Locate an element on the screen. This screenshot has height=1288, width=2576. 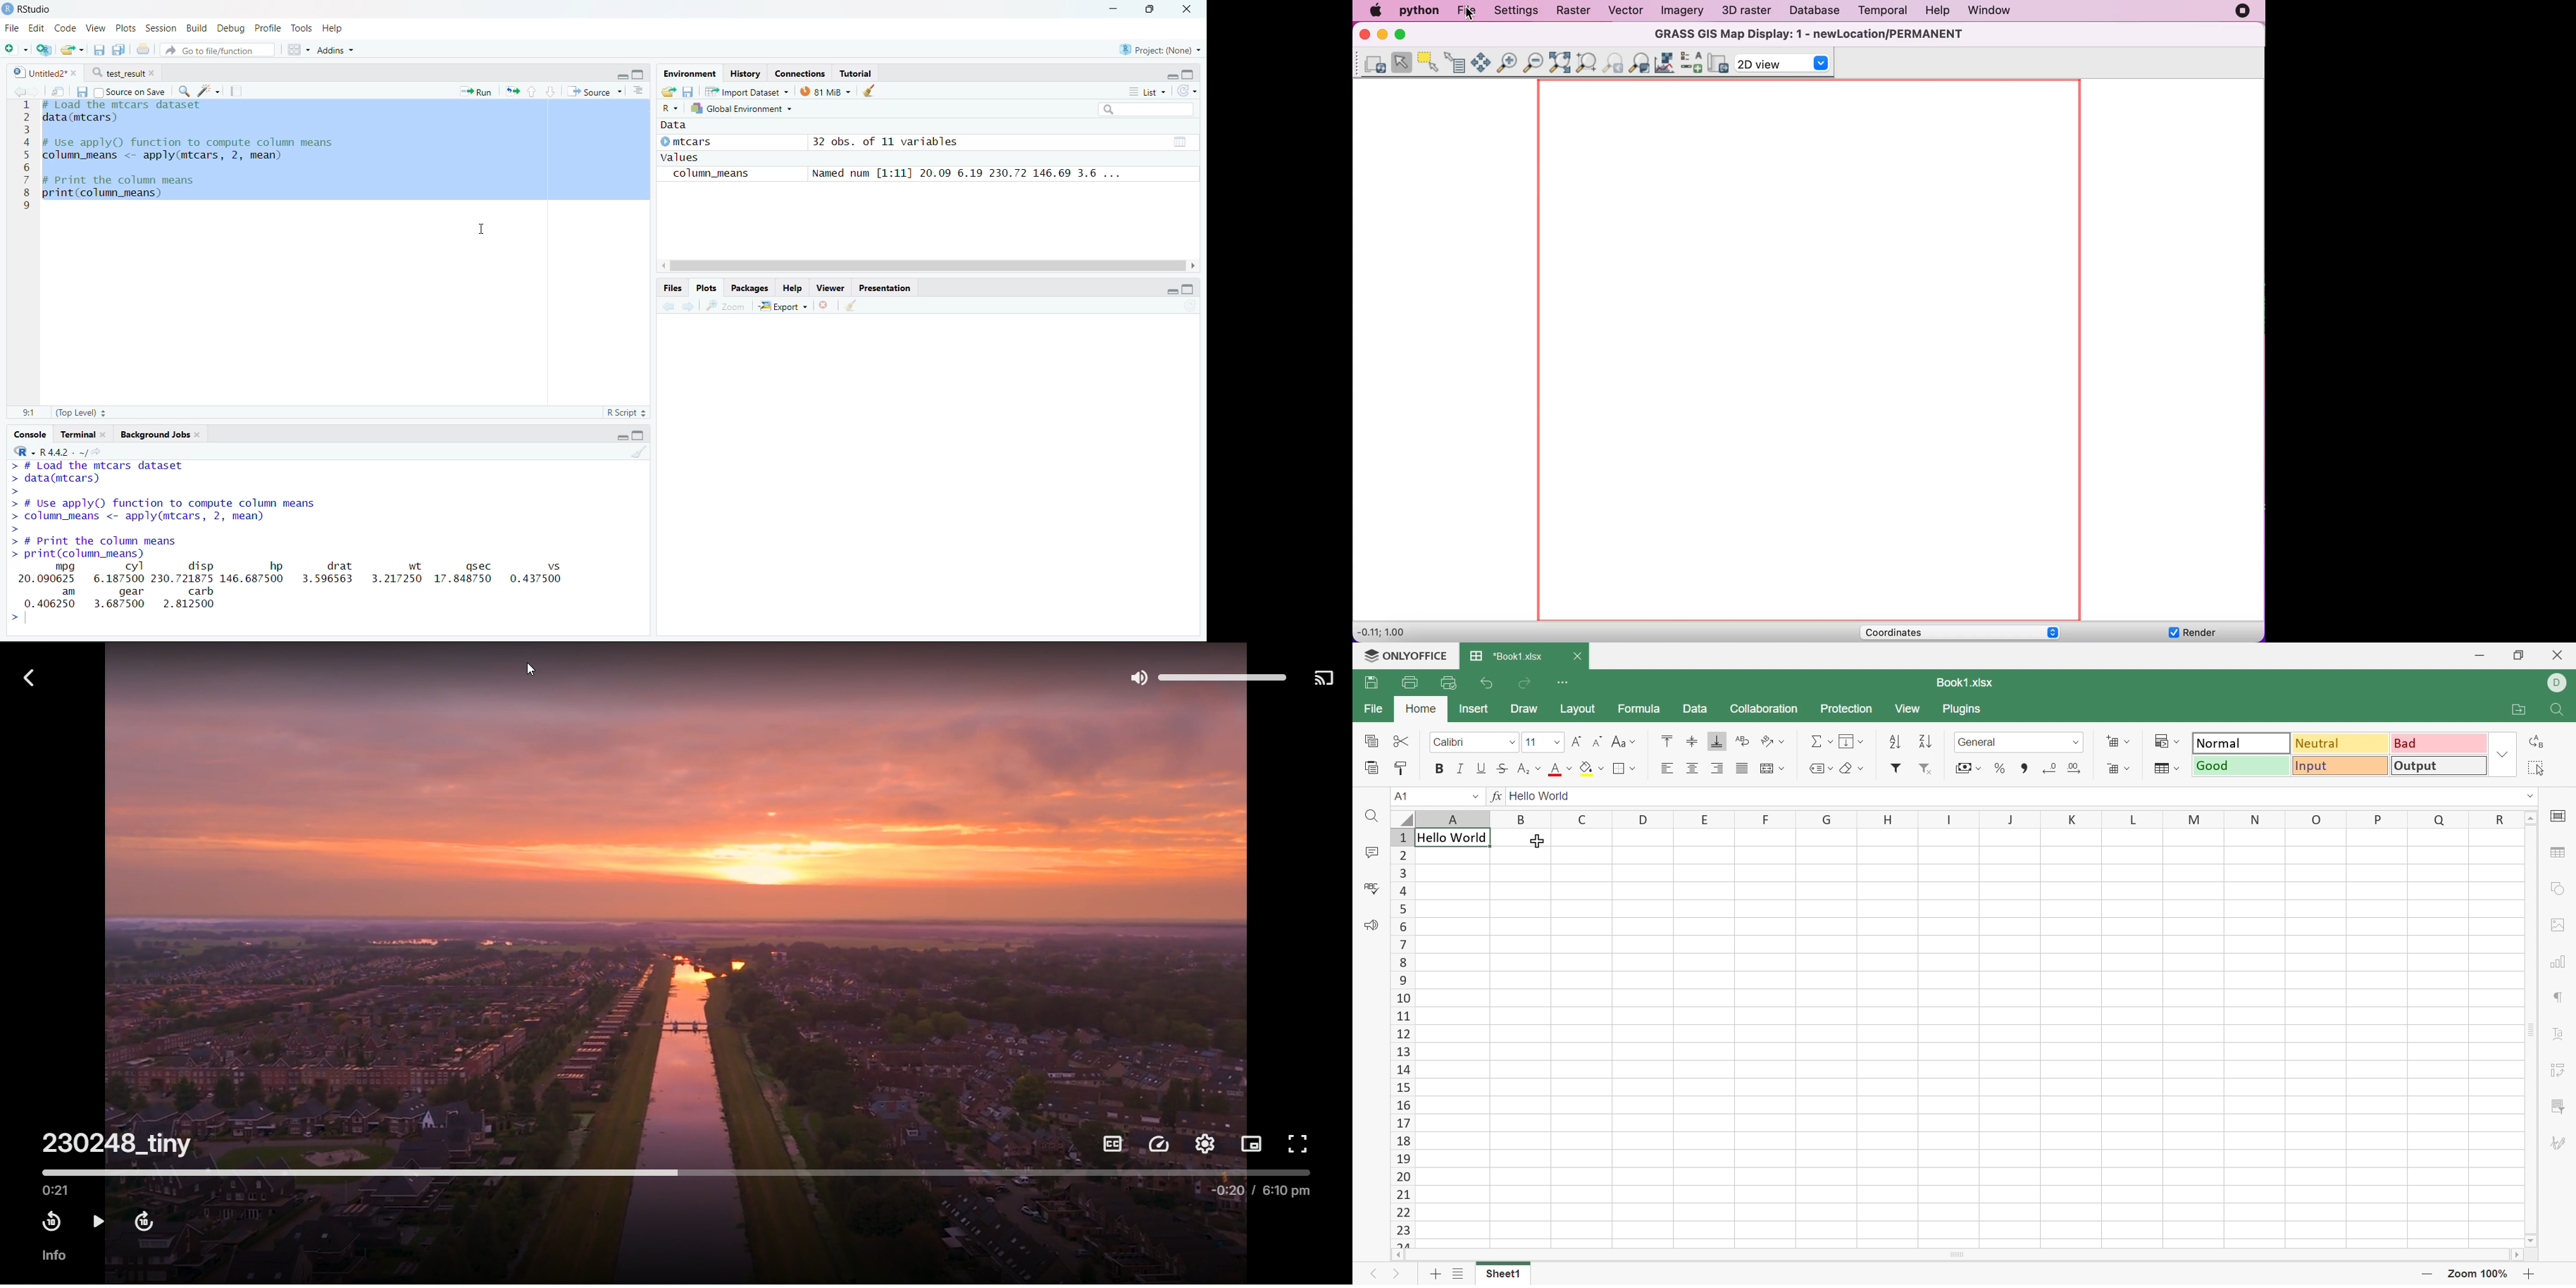
Go back to the previous source location (Ctrl + F9) is located at coordinates (16, 91).